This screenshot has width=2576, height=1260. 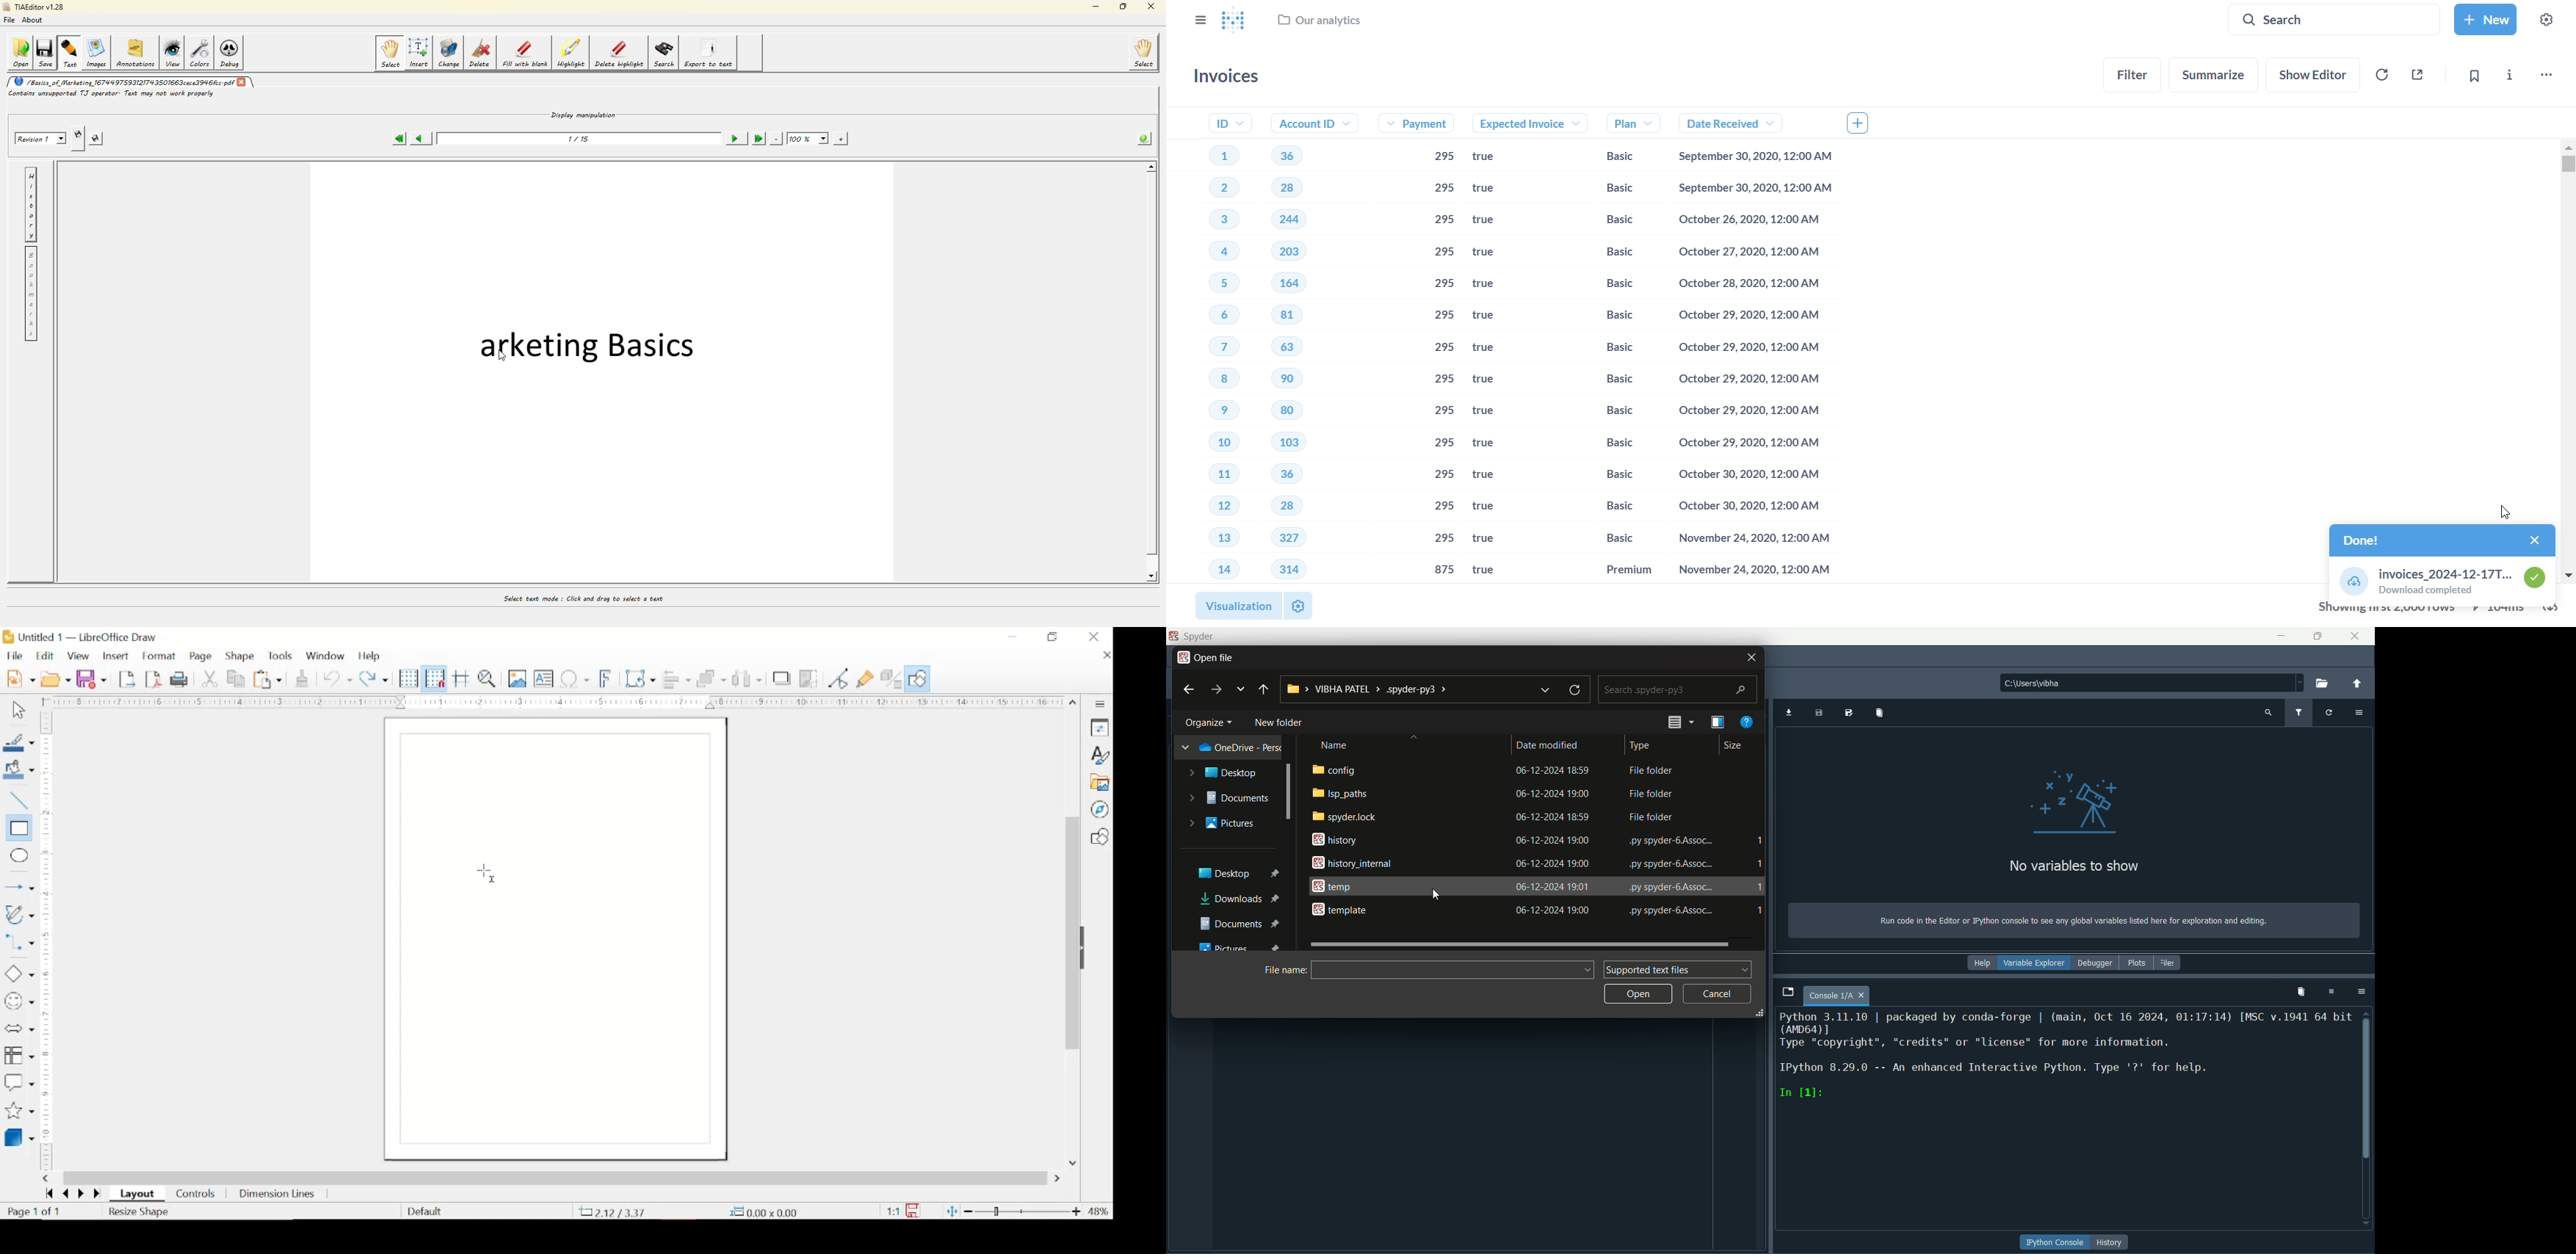 I want to click on Cursor, so click(x=1436, y=898).